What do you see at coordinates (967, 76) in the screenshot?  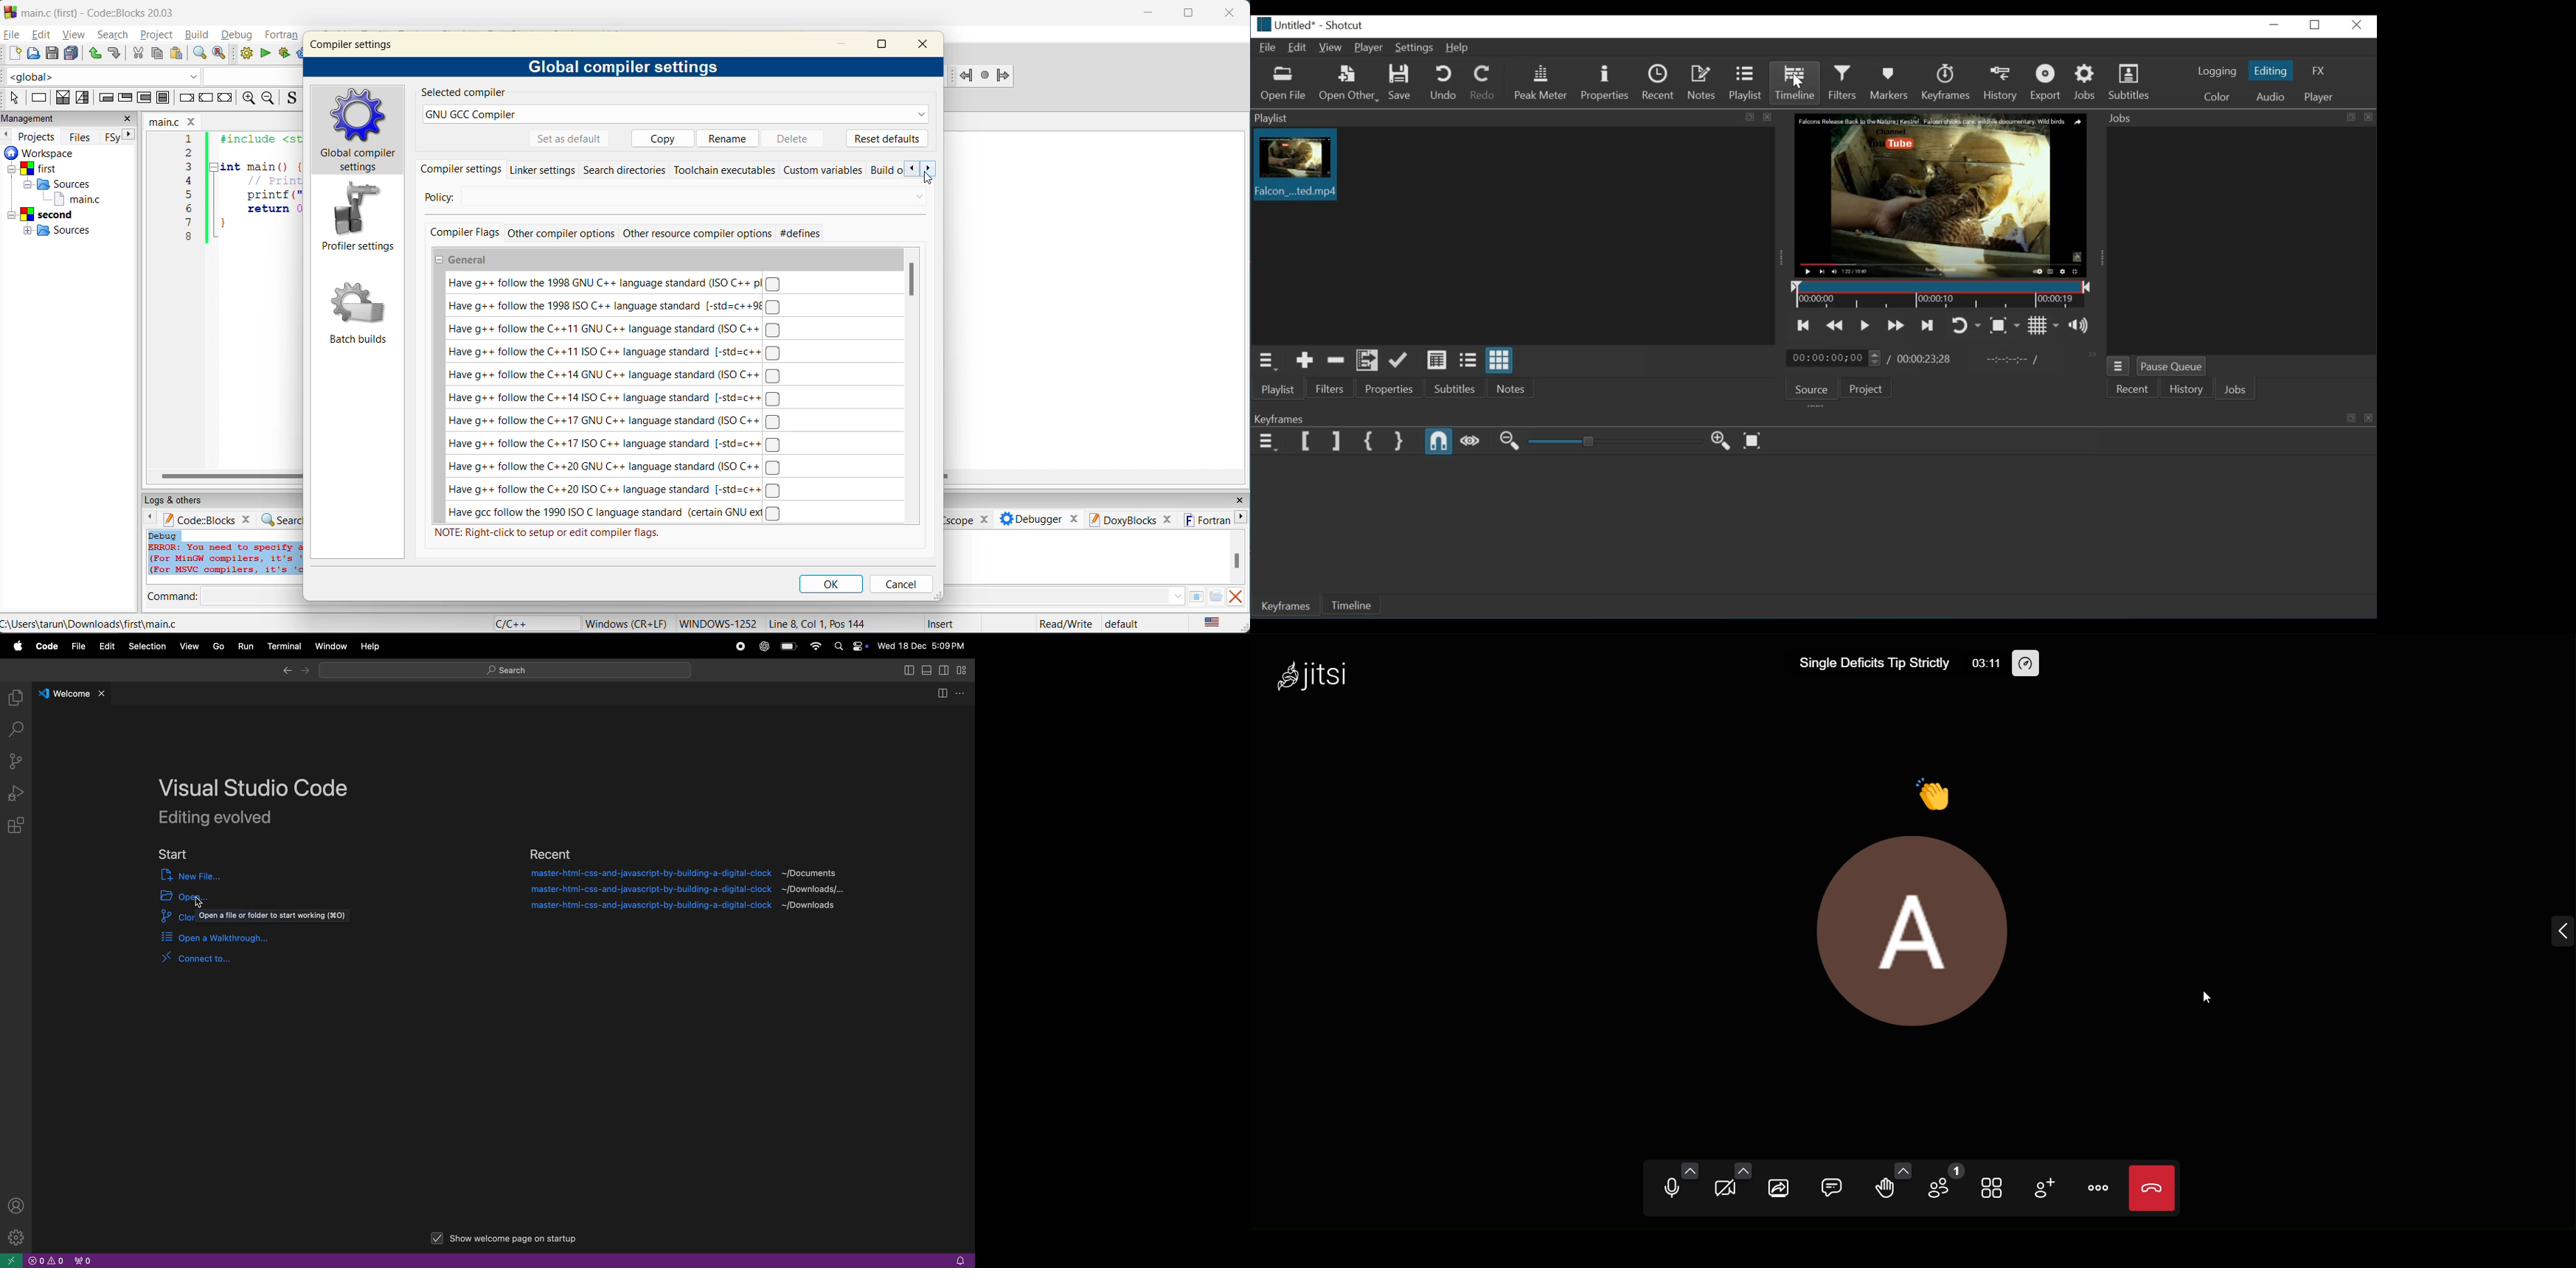 I see `jump back` at bounding box center [967, 76].